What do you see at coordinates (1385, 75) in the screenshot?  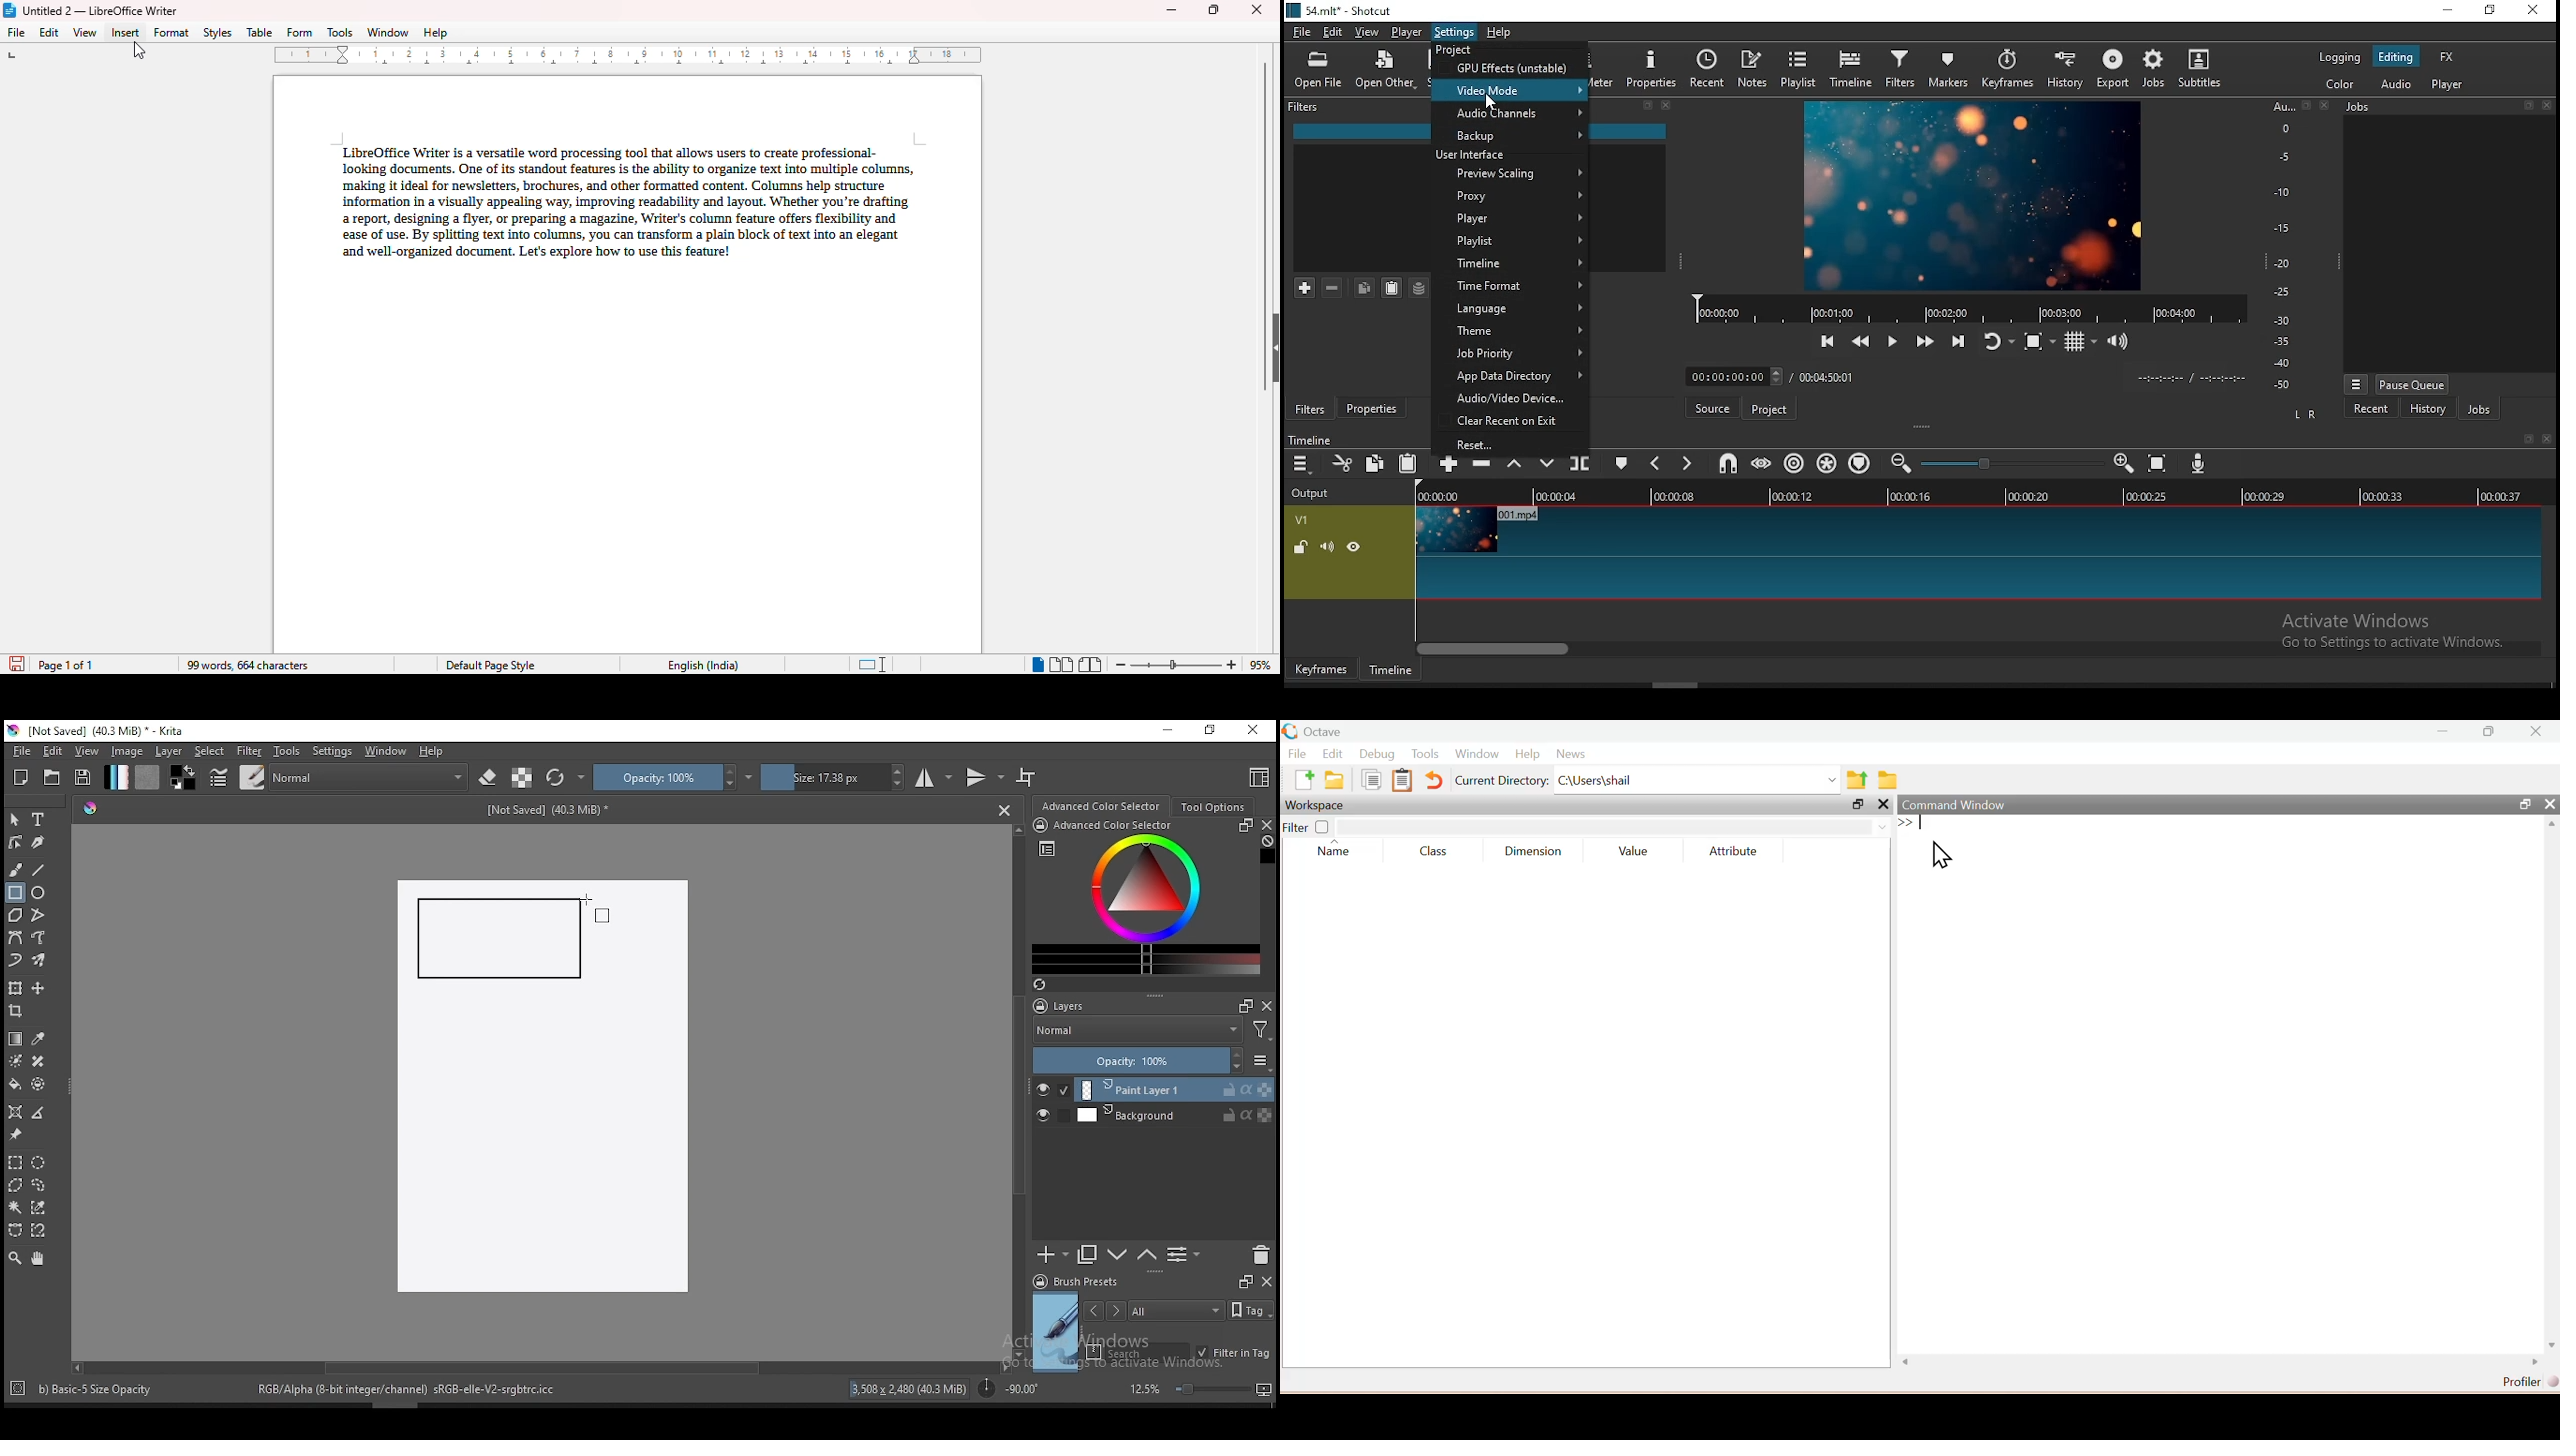 I see `open other` at bounding box center [1385, 75].